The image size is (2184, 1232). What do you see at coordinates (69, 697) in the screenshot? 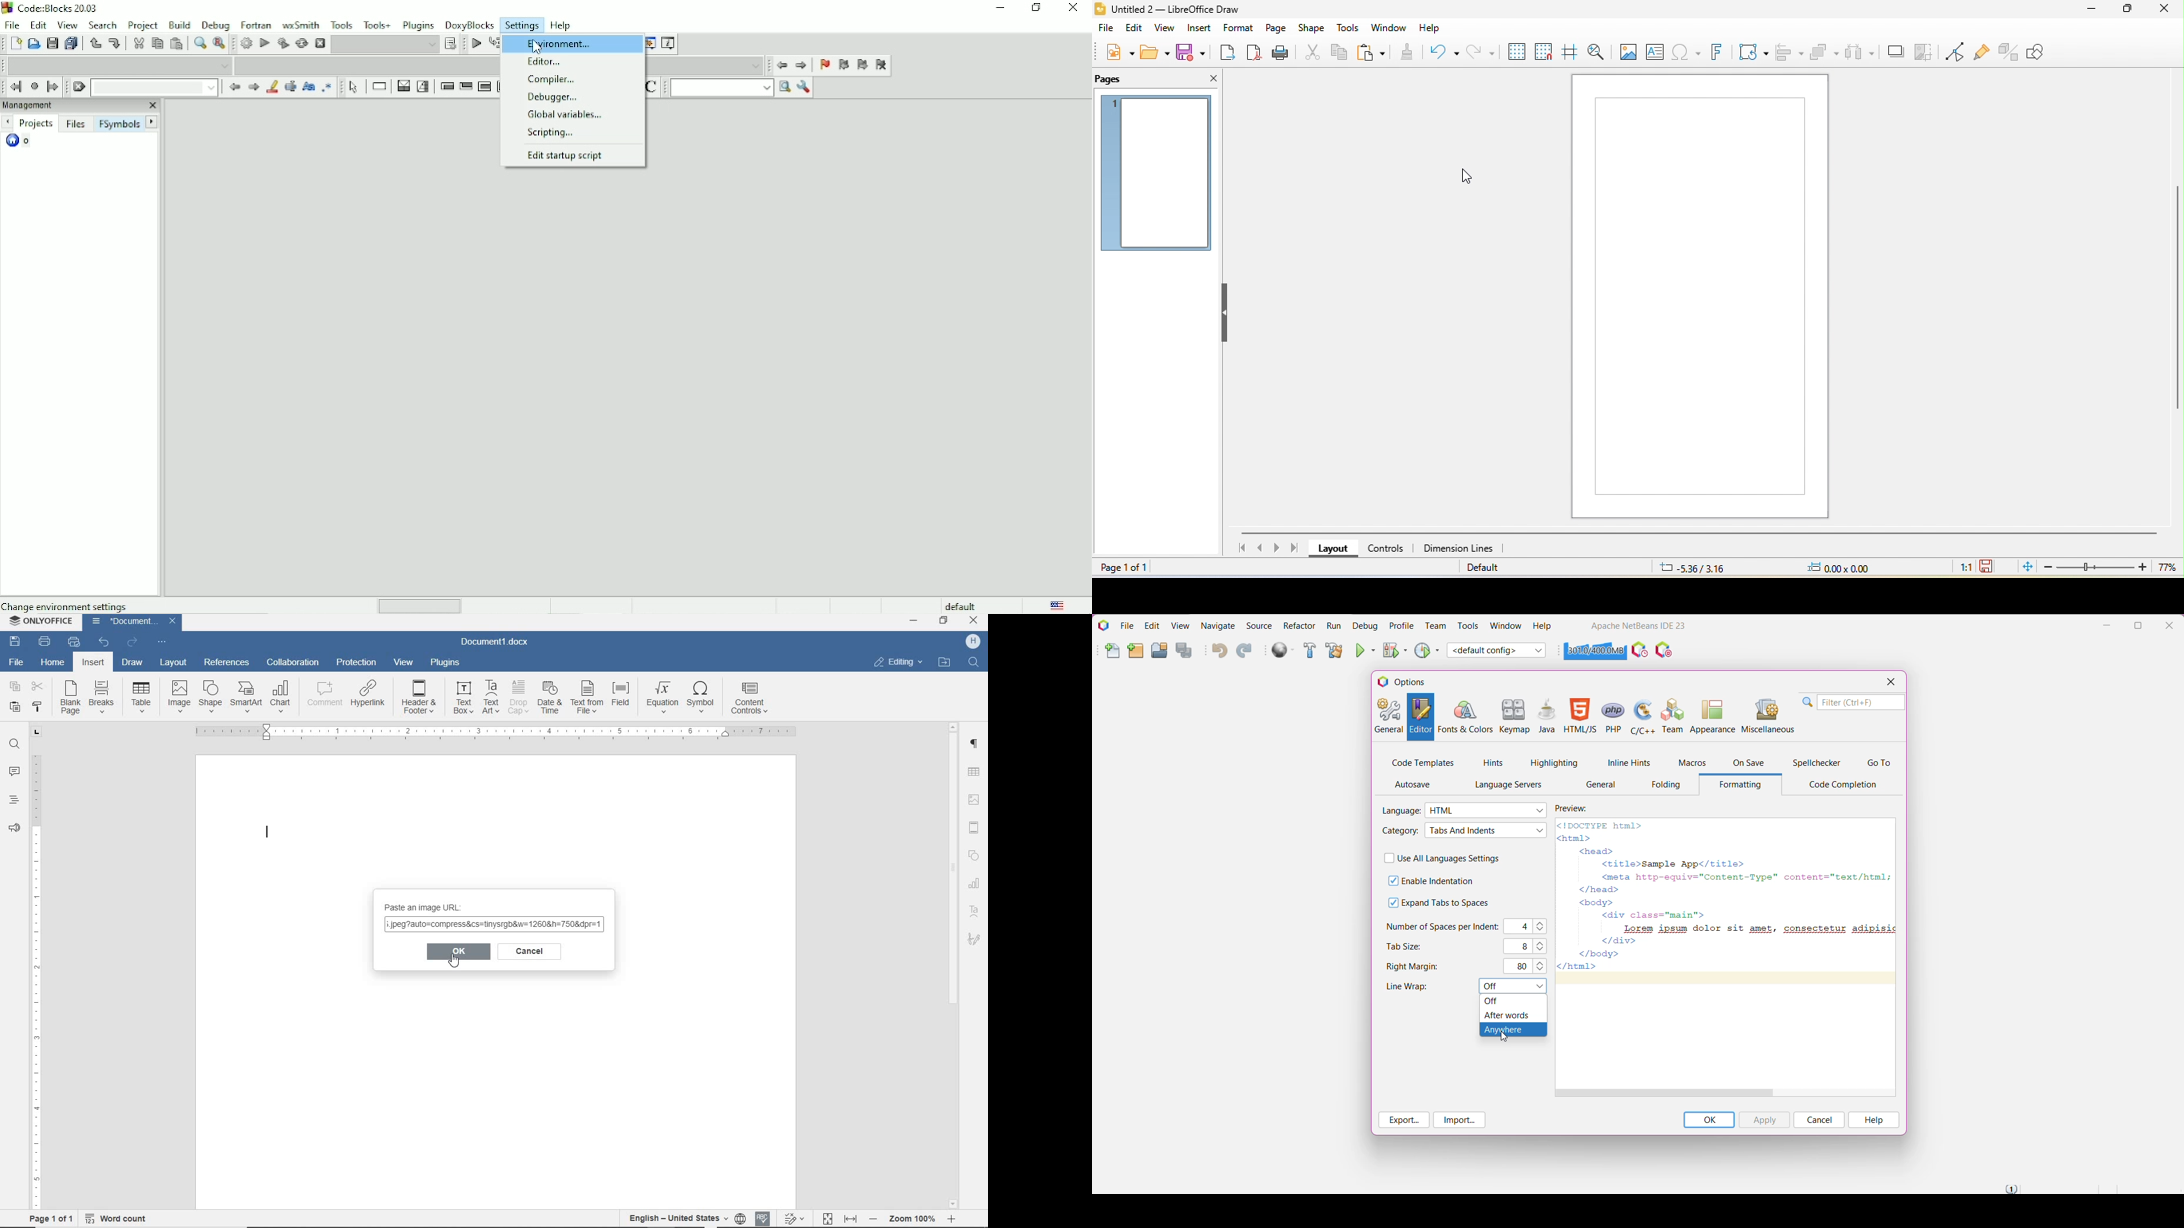
I see `blank page` at bounding box center [69, 697].